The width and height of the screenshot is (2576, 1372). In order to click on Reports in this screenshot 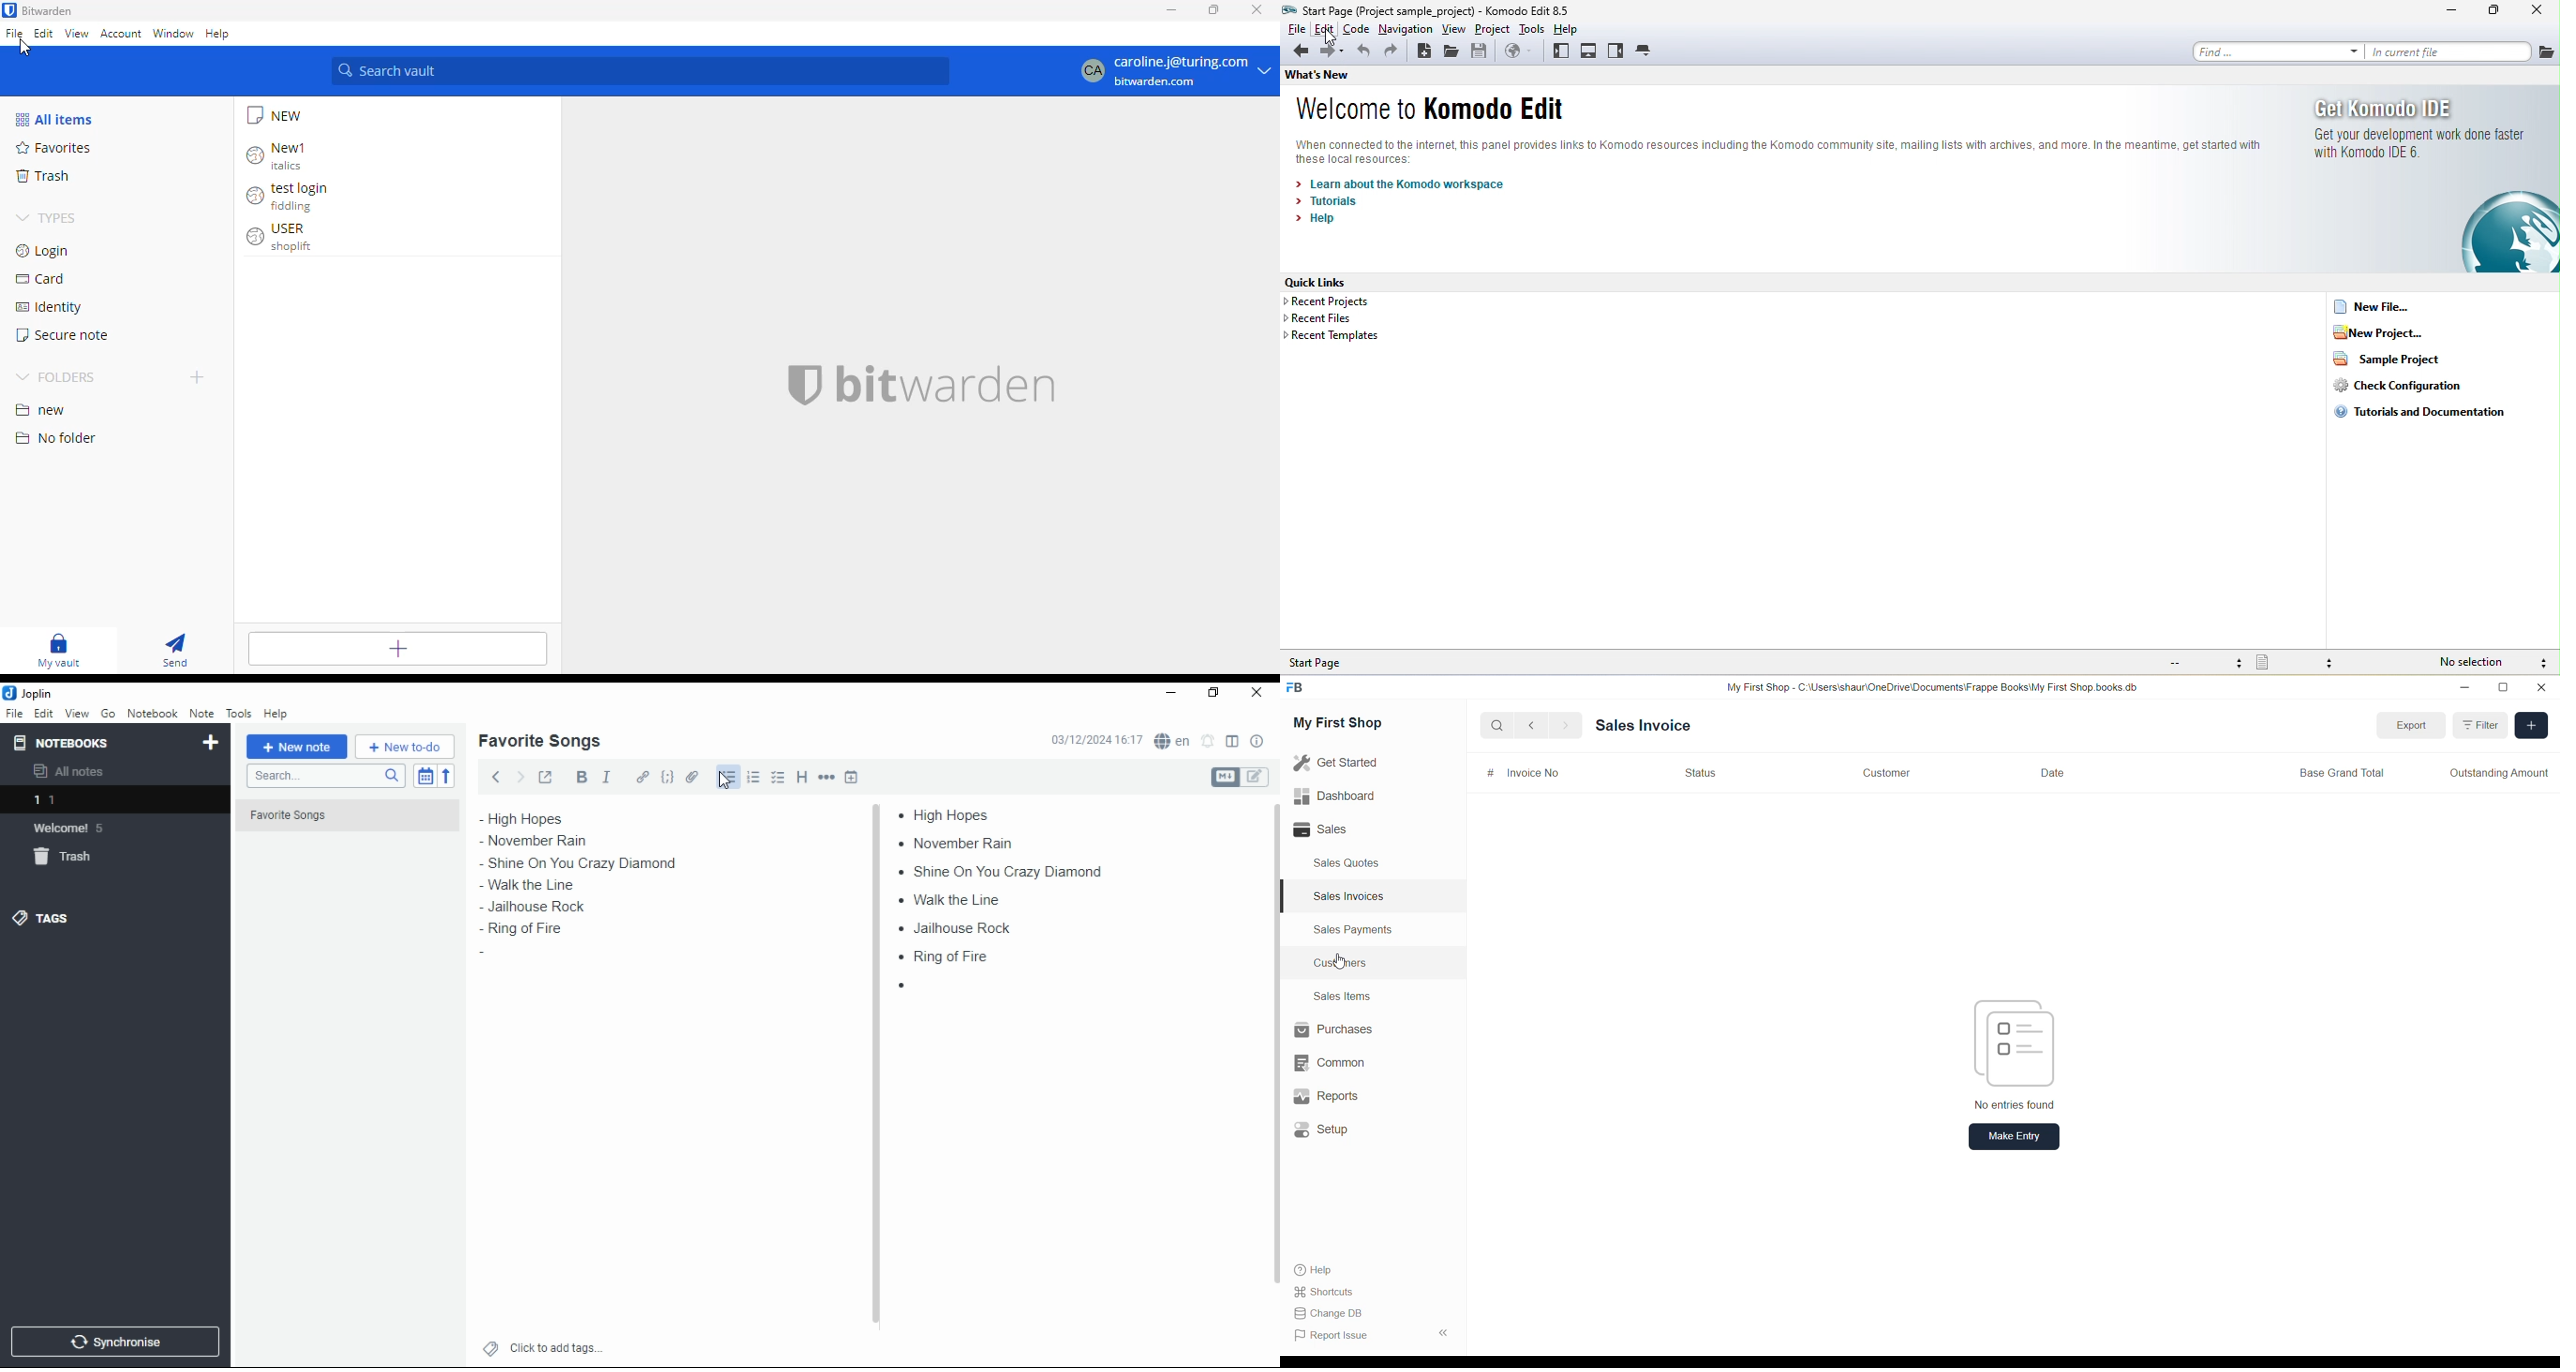, I will do `click(1325, 1096)`.